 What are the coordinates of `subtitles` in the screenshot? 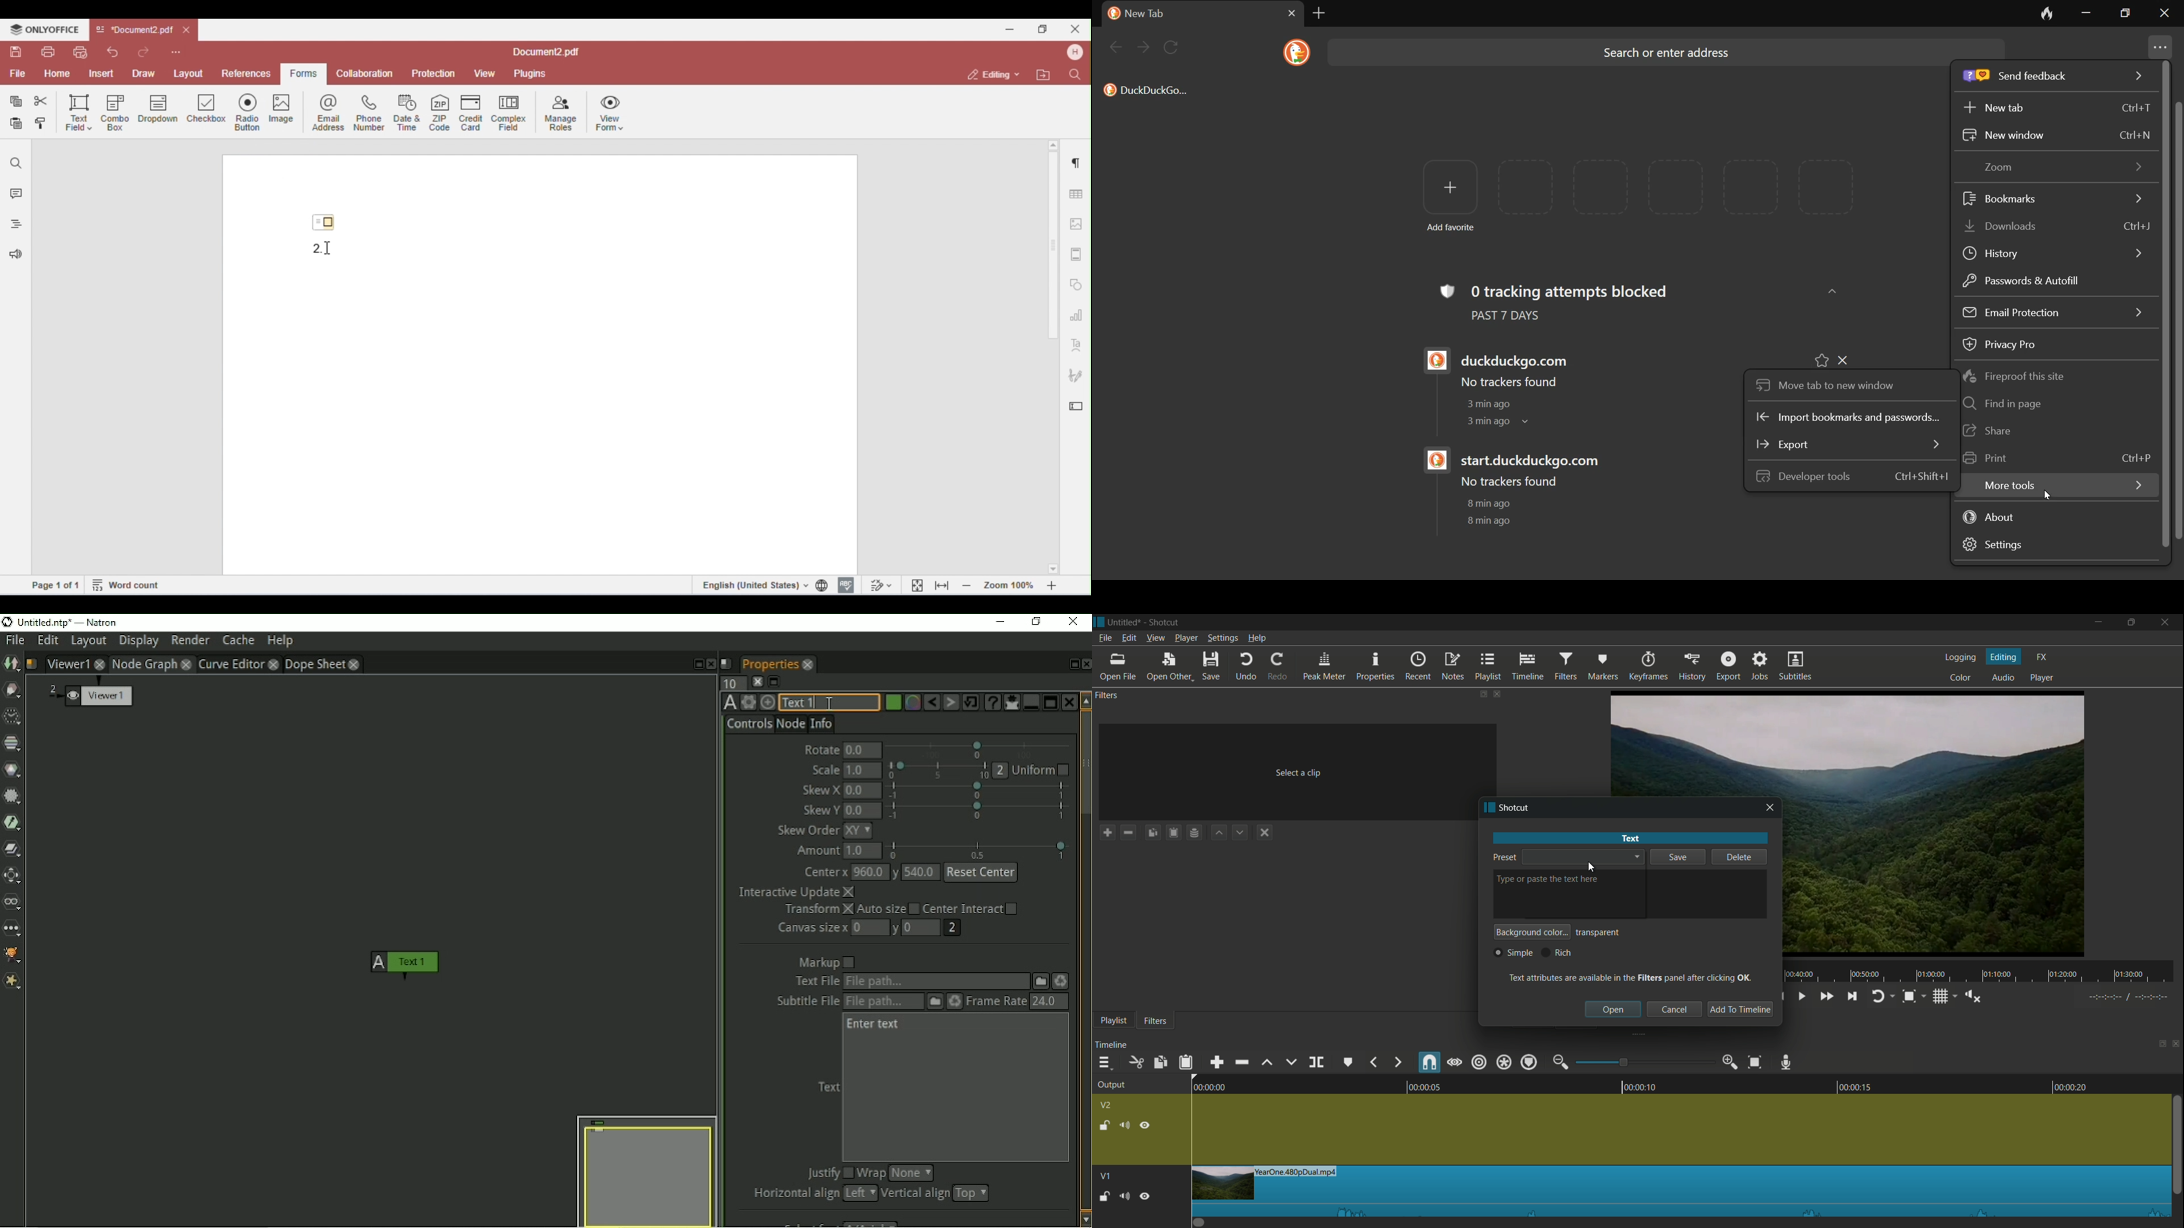 It's located at (1797, 667).